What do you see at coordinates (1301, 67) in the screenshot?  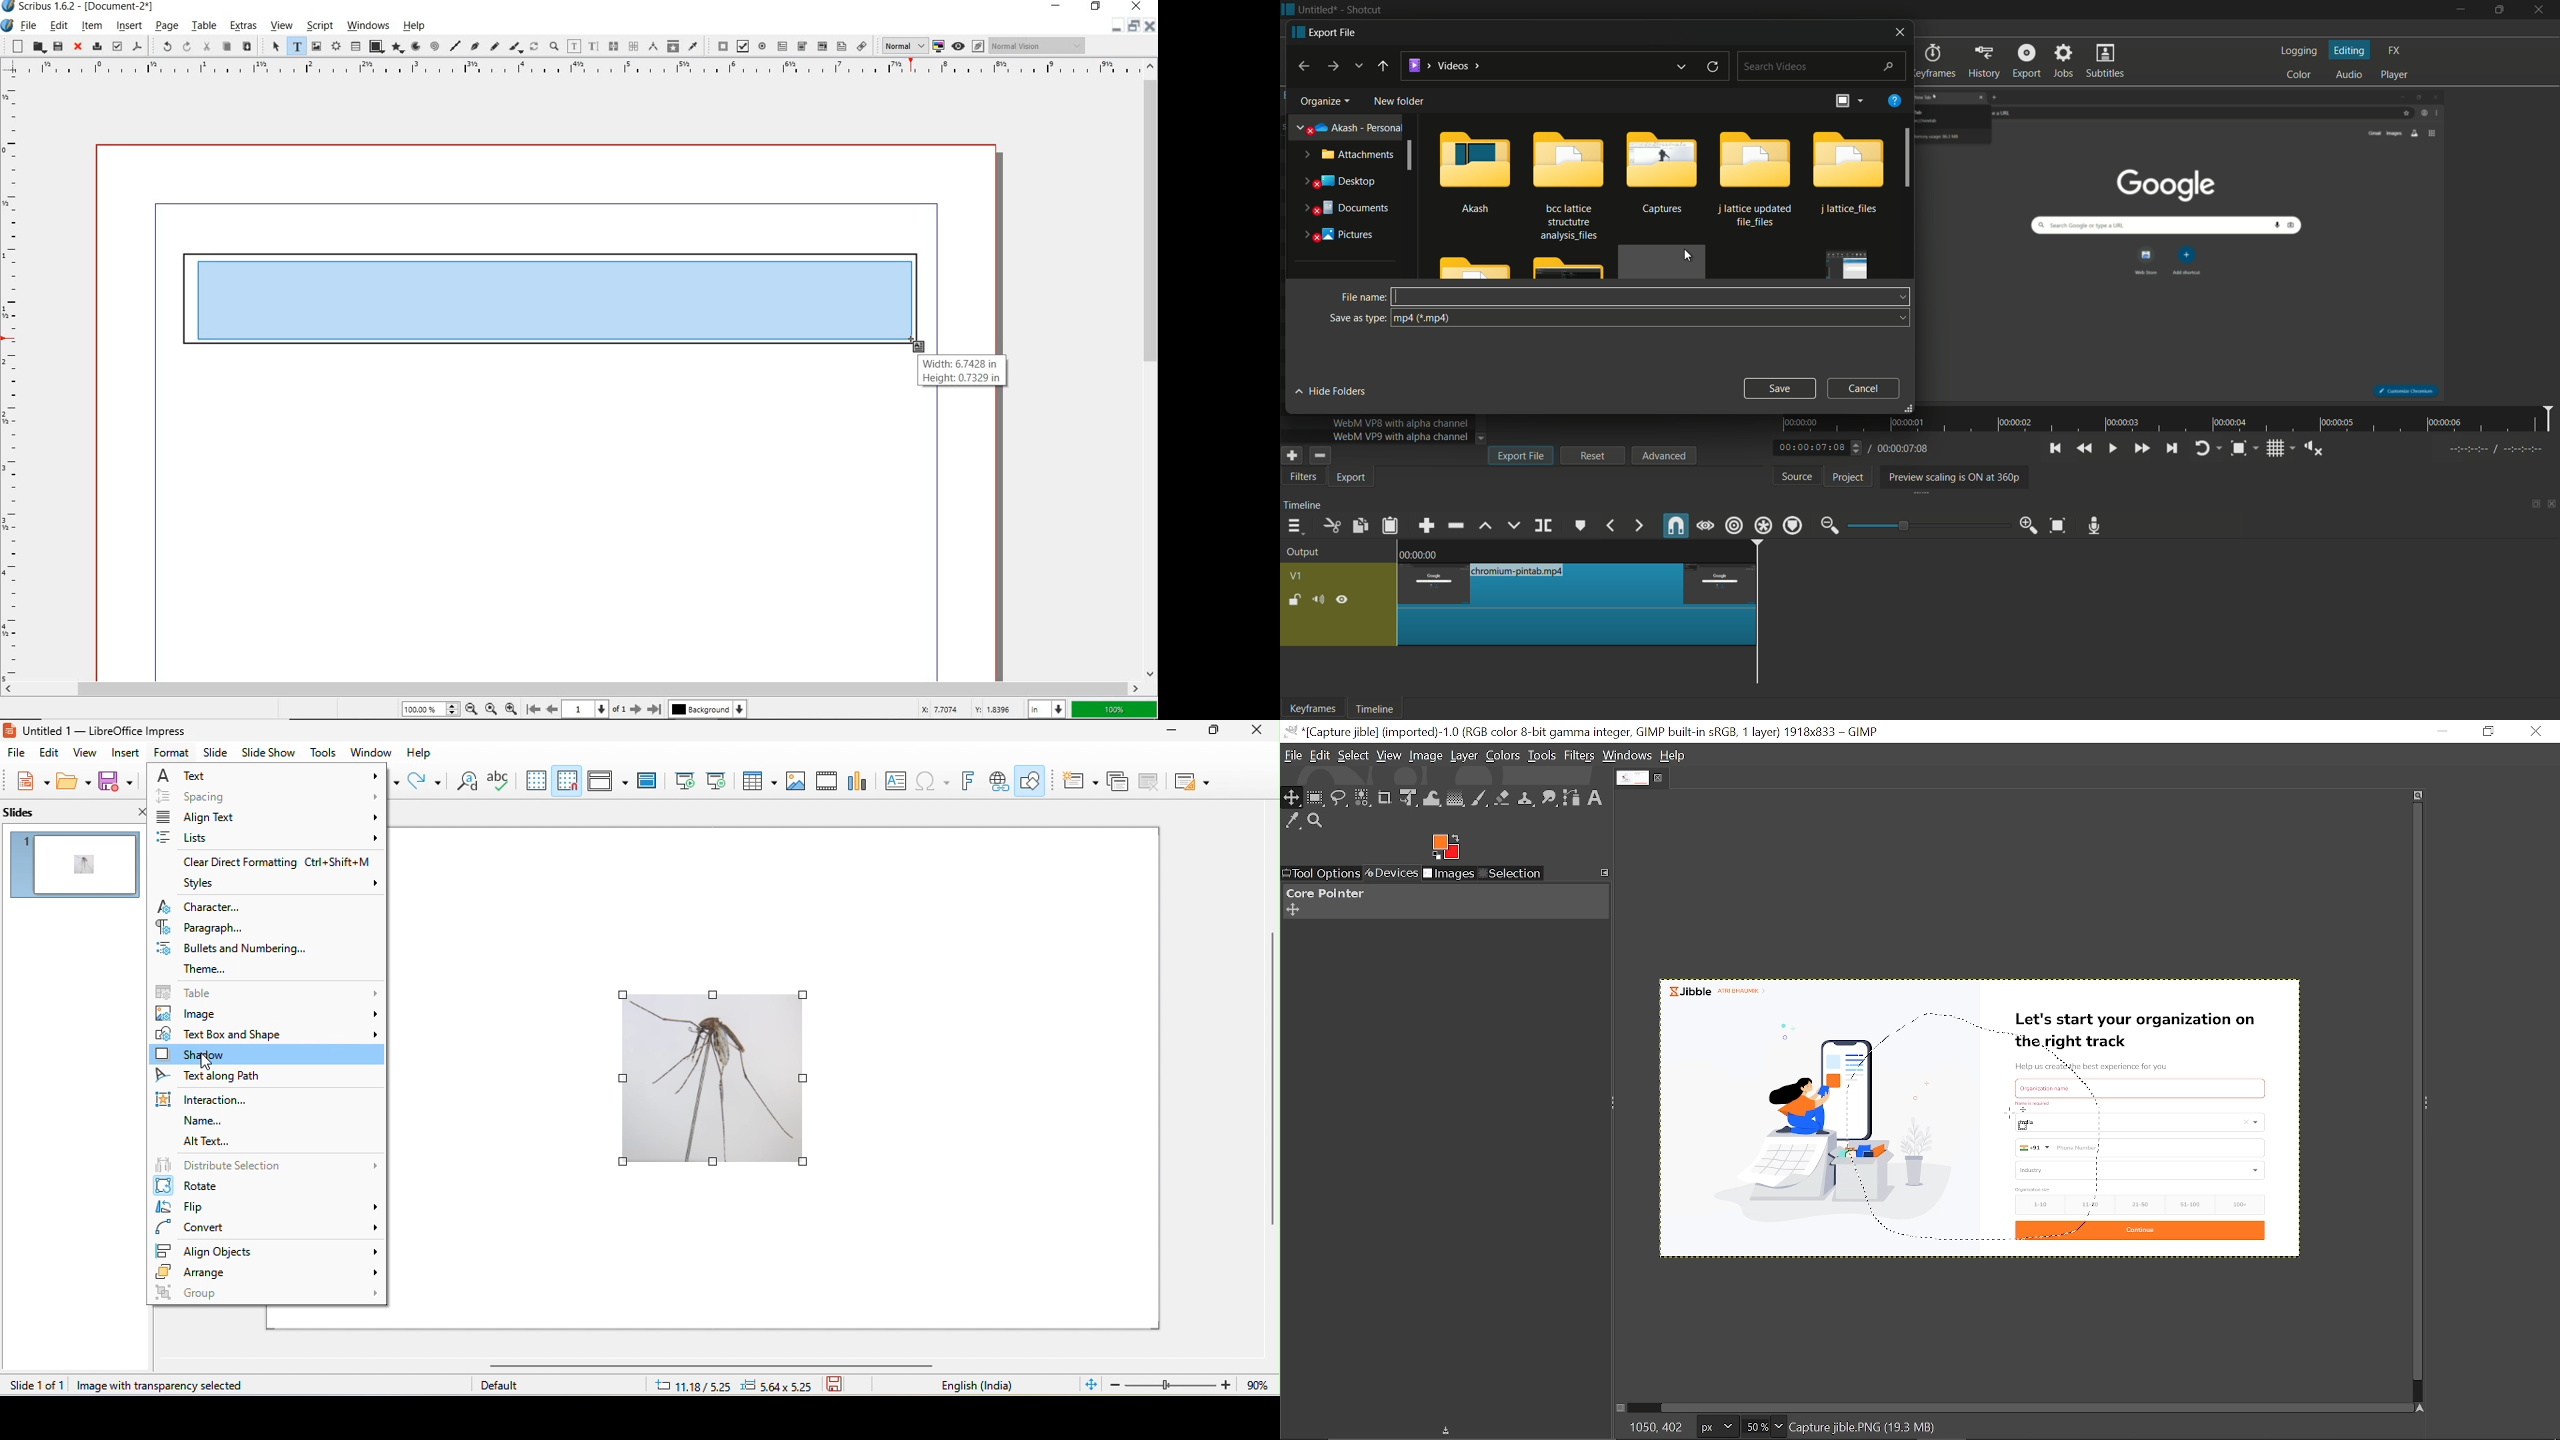 I see `back` at bounding box center [1301, 67].